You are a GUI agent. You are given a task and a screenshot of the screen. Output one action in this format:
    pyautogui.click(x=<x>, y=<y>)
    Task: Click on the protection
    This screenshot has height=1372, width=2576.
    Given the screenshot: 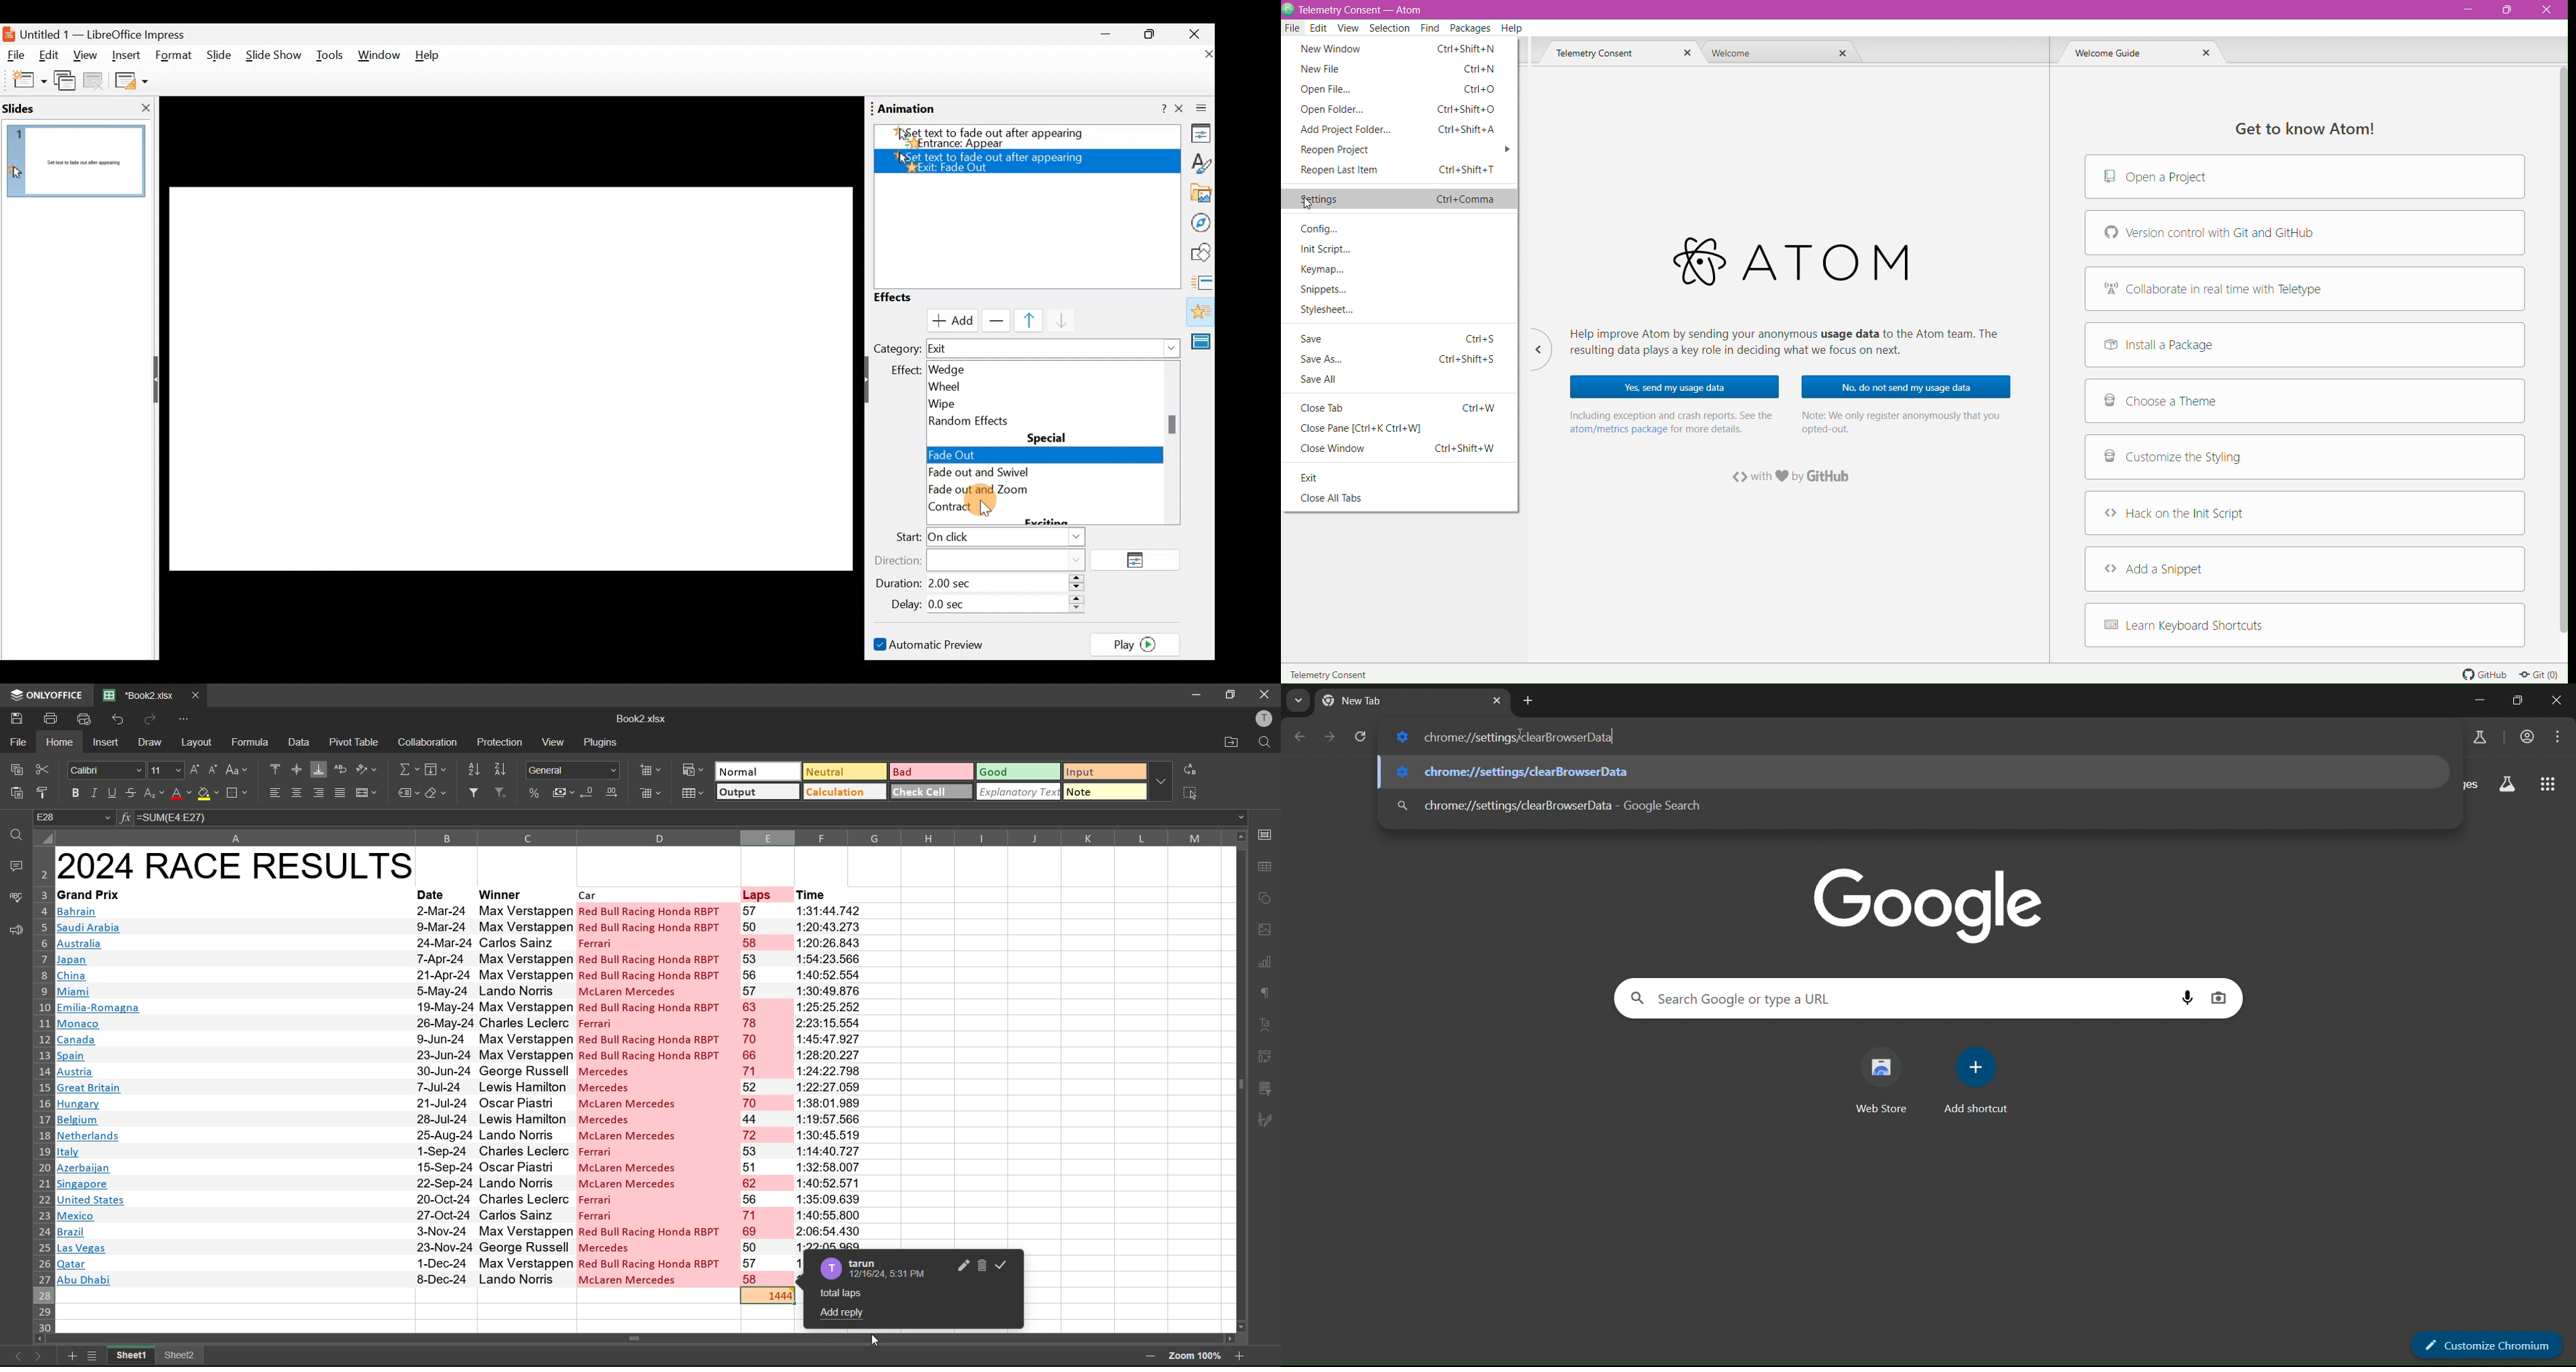 What is the action you would take?
    pyautogui.click(x=500, y=743)
    